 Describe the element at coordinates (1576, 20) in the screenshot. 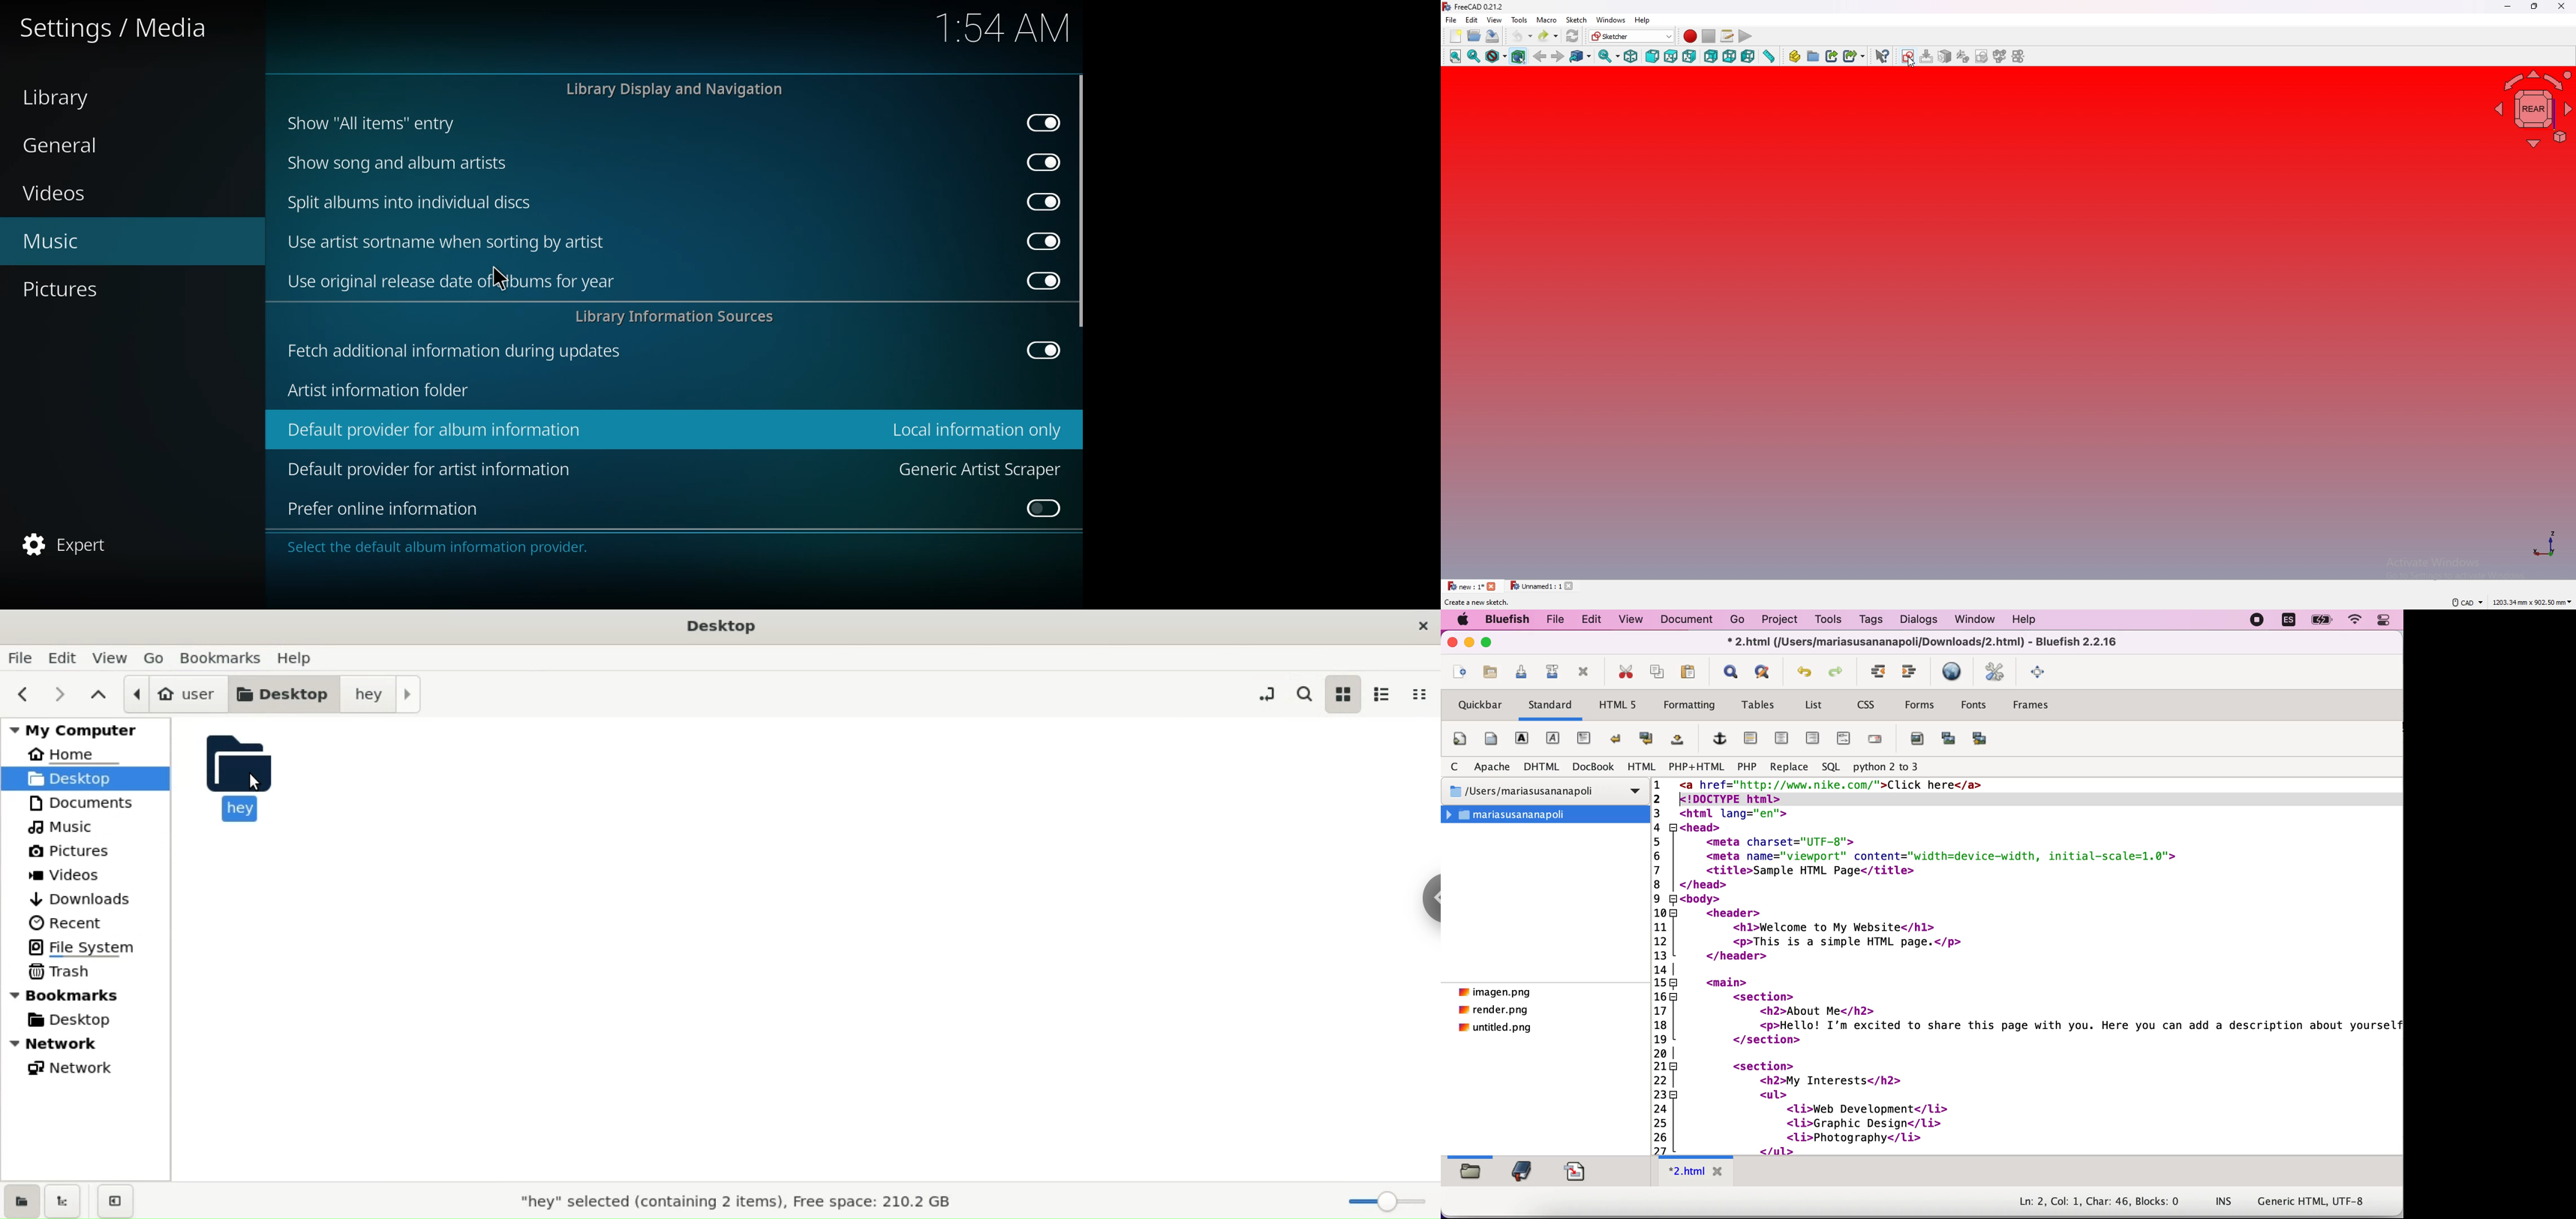

I see `Sketch` at that location.